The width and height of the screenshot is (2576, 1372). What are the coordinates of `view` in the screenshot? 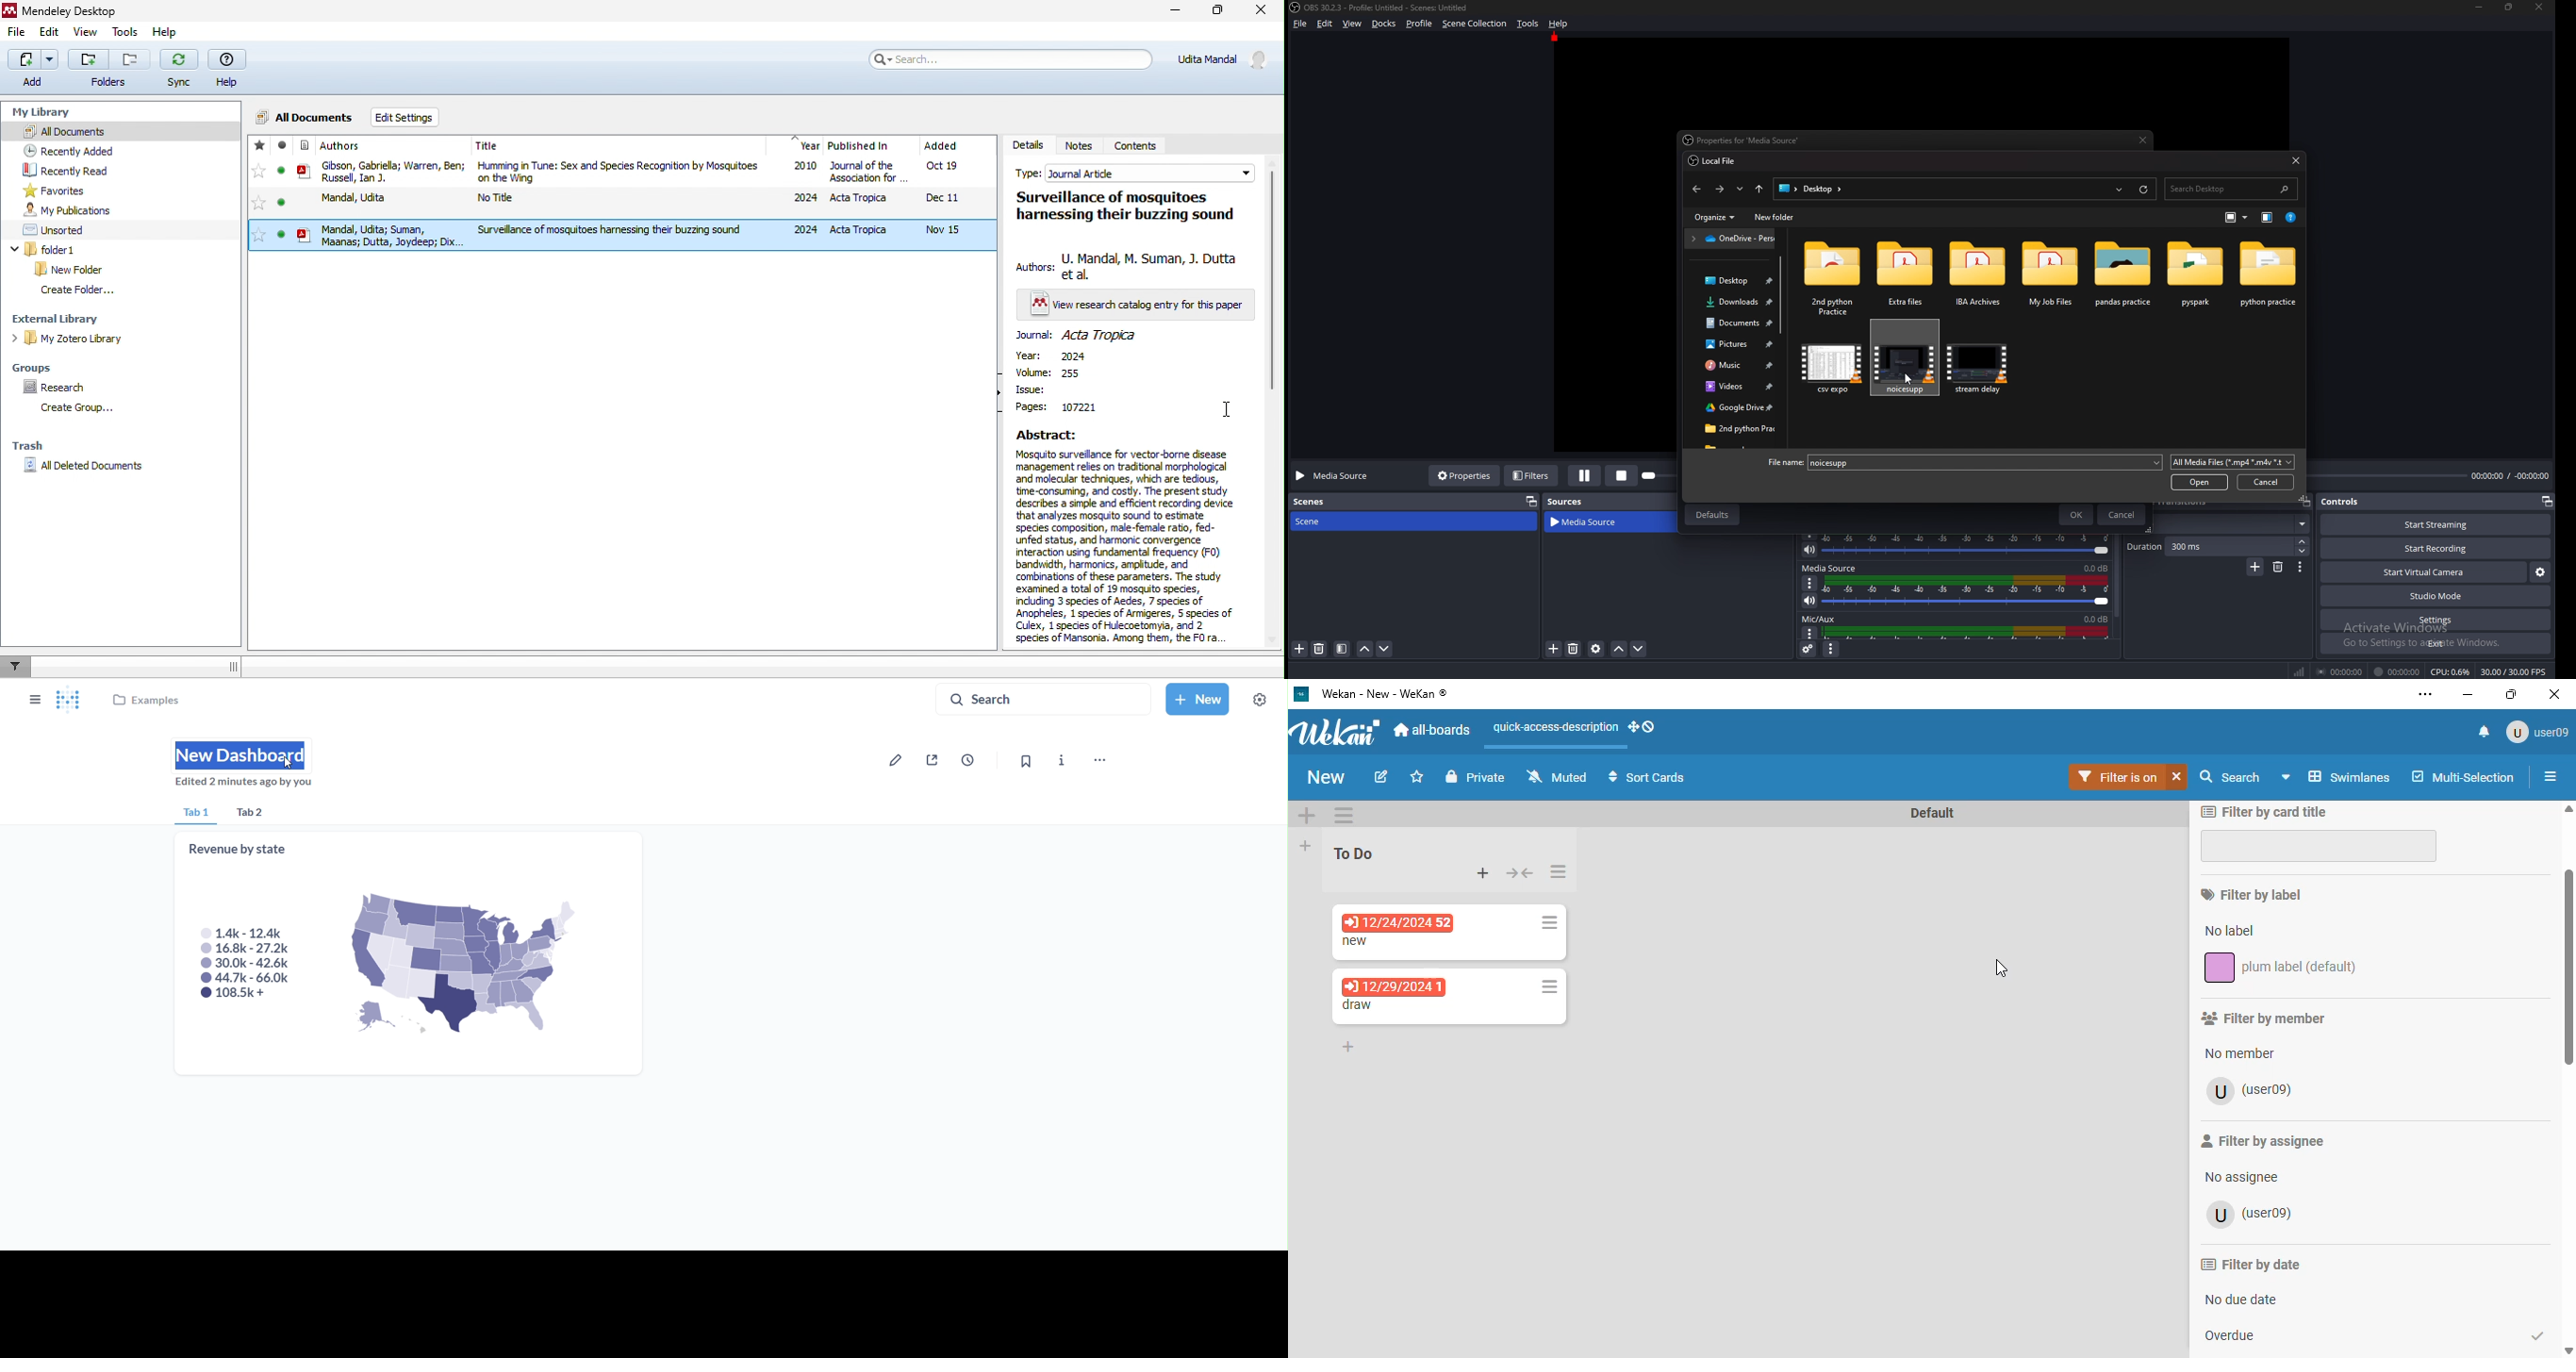 It's located at (88, 33).